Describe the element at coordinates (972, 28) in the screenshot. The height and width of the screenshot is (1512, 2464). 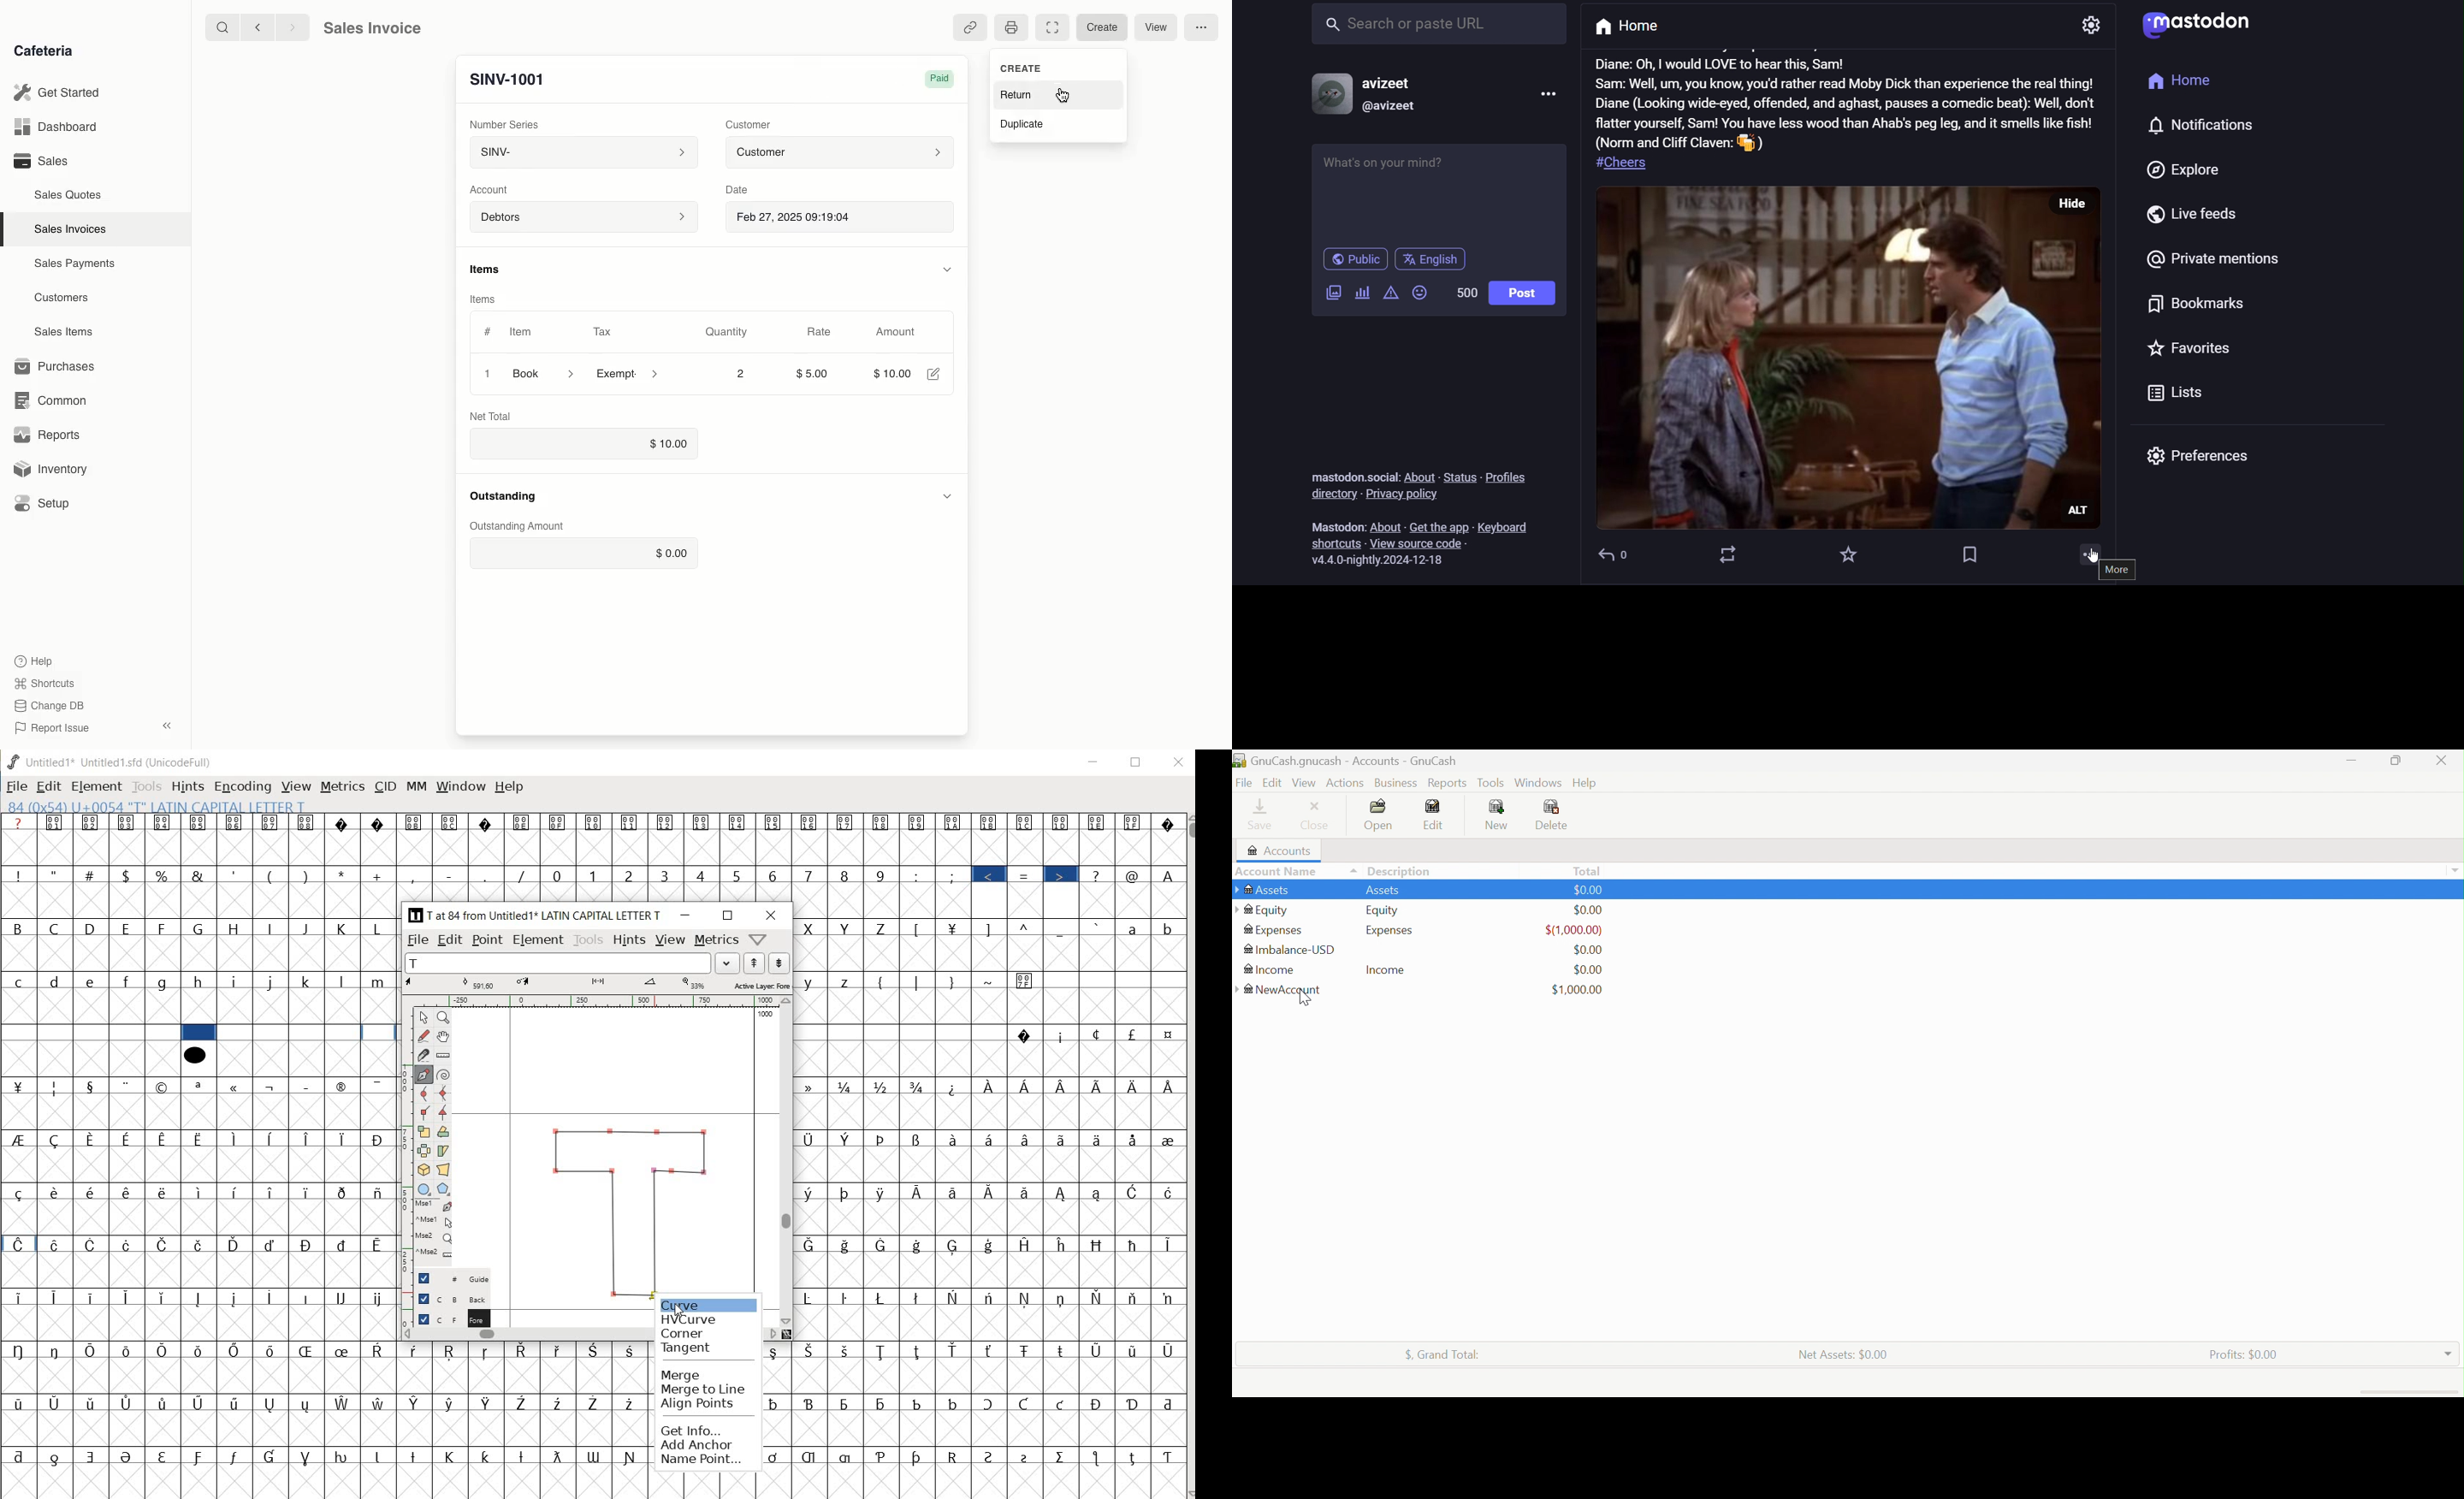
I see `linked entries` at that location.